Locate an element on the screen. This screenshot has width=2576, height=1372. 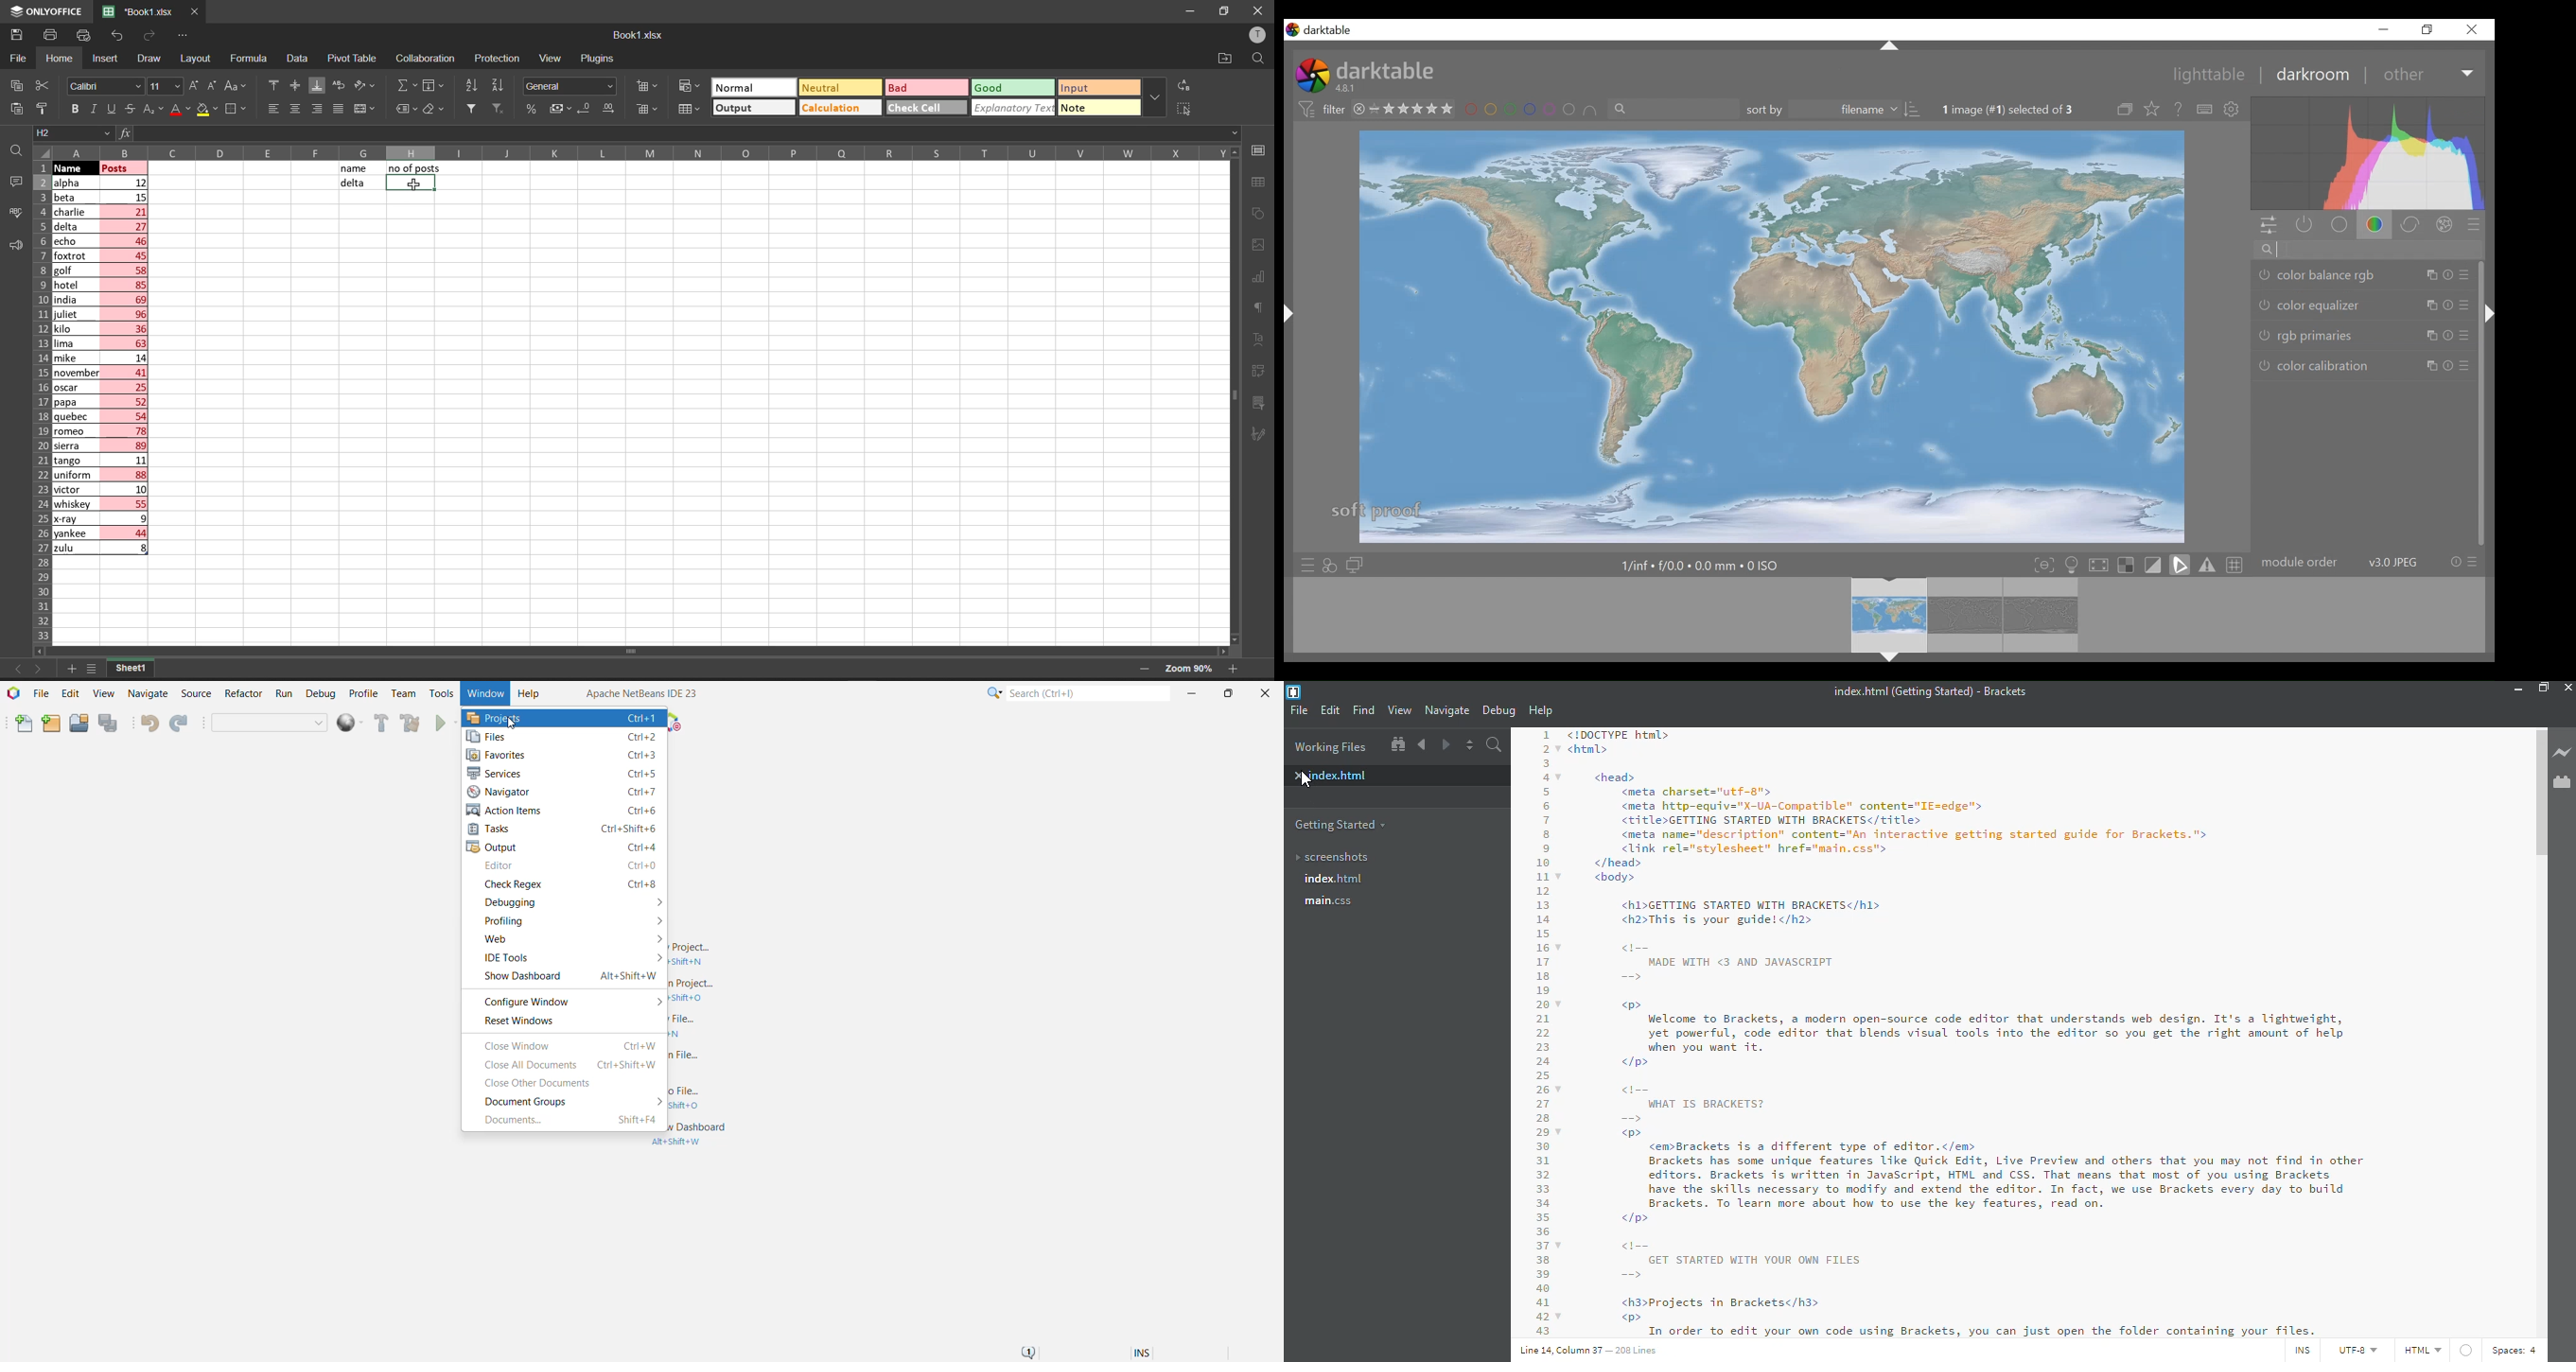
base is located at coordinates (2338, 224).